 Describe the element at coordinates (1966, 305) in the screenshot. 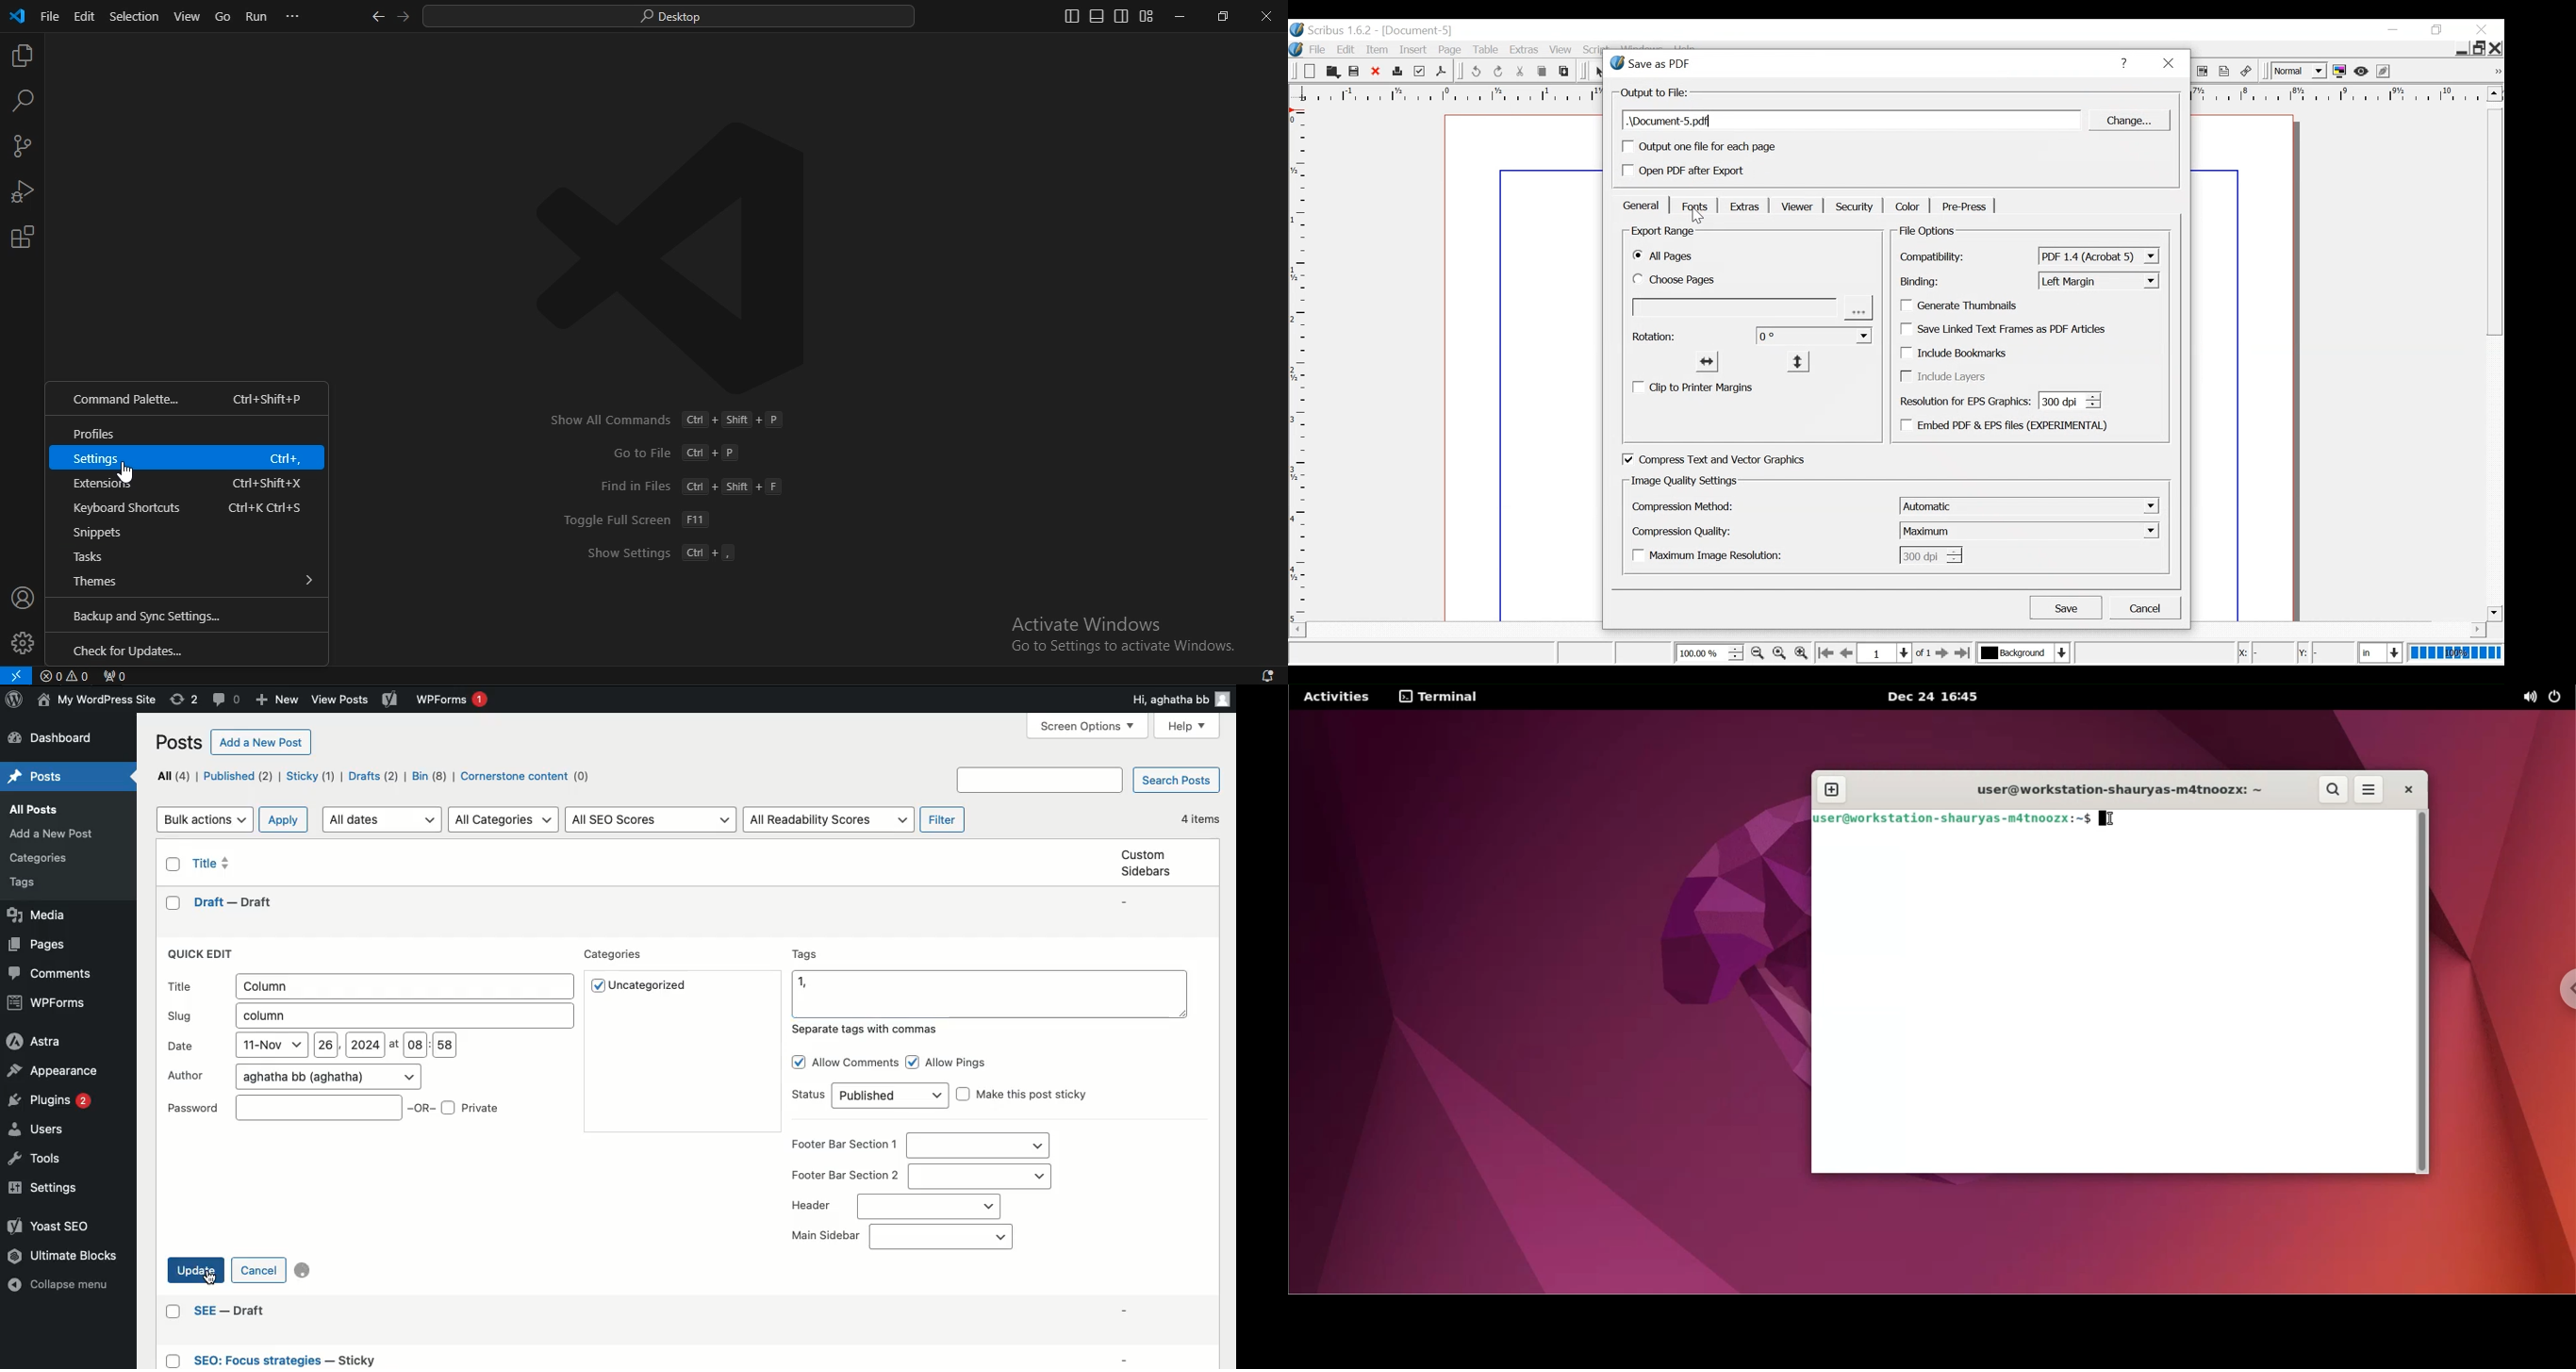

I see `(un)check Generate thumbnails` at that location.